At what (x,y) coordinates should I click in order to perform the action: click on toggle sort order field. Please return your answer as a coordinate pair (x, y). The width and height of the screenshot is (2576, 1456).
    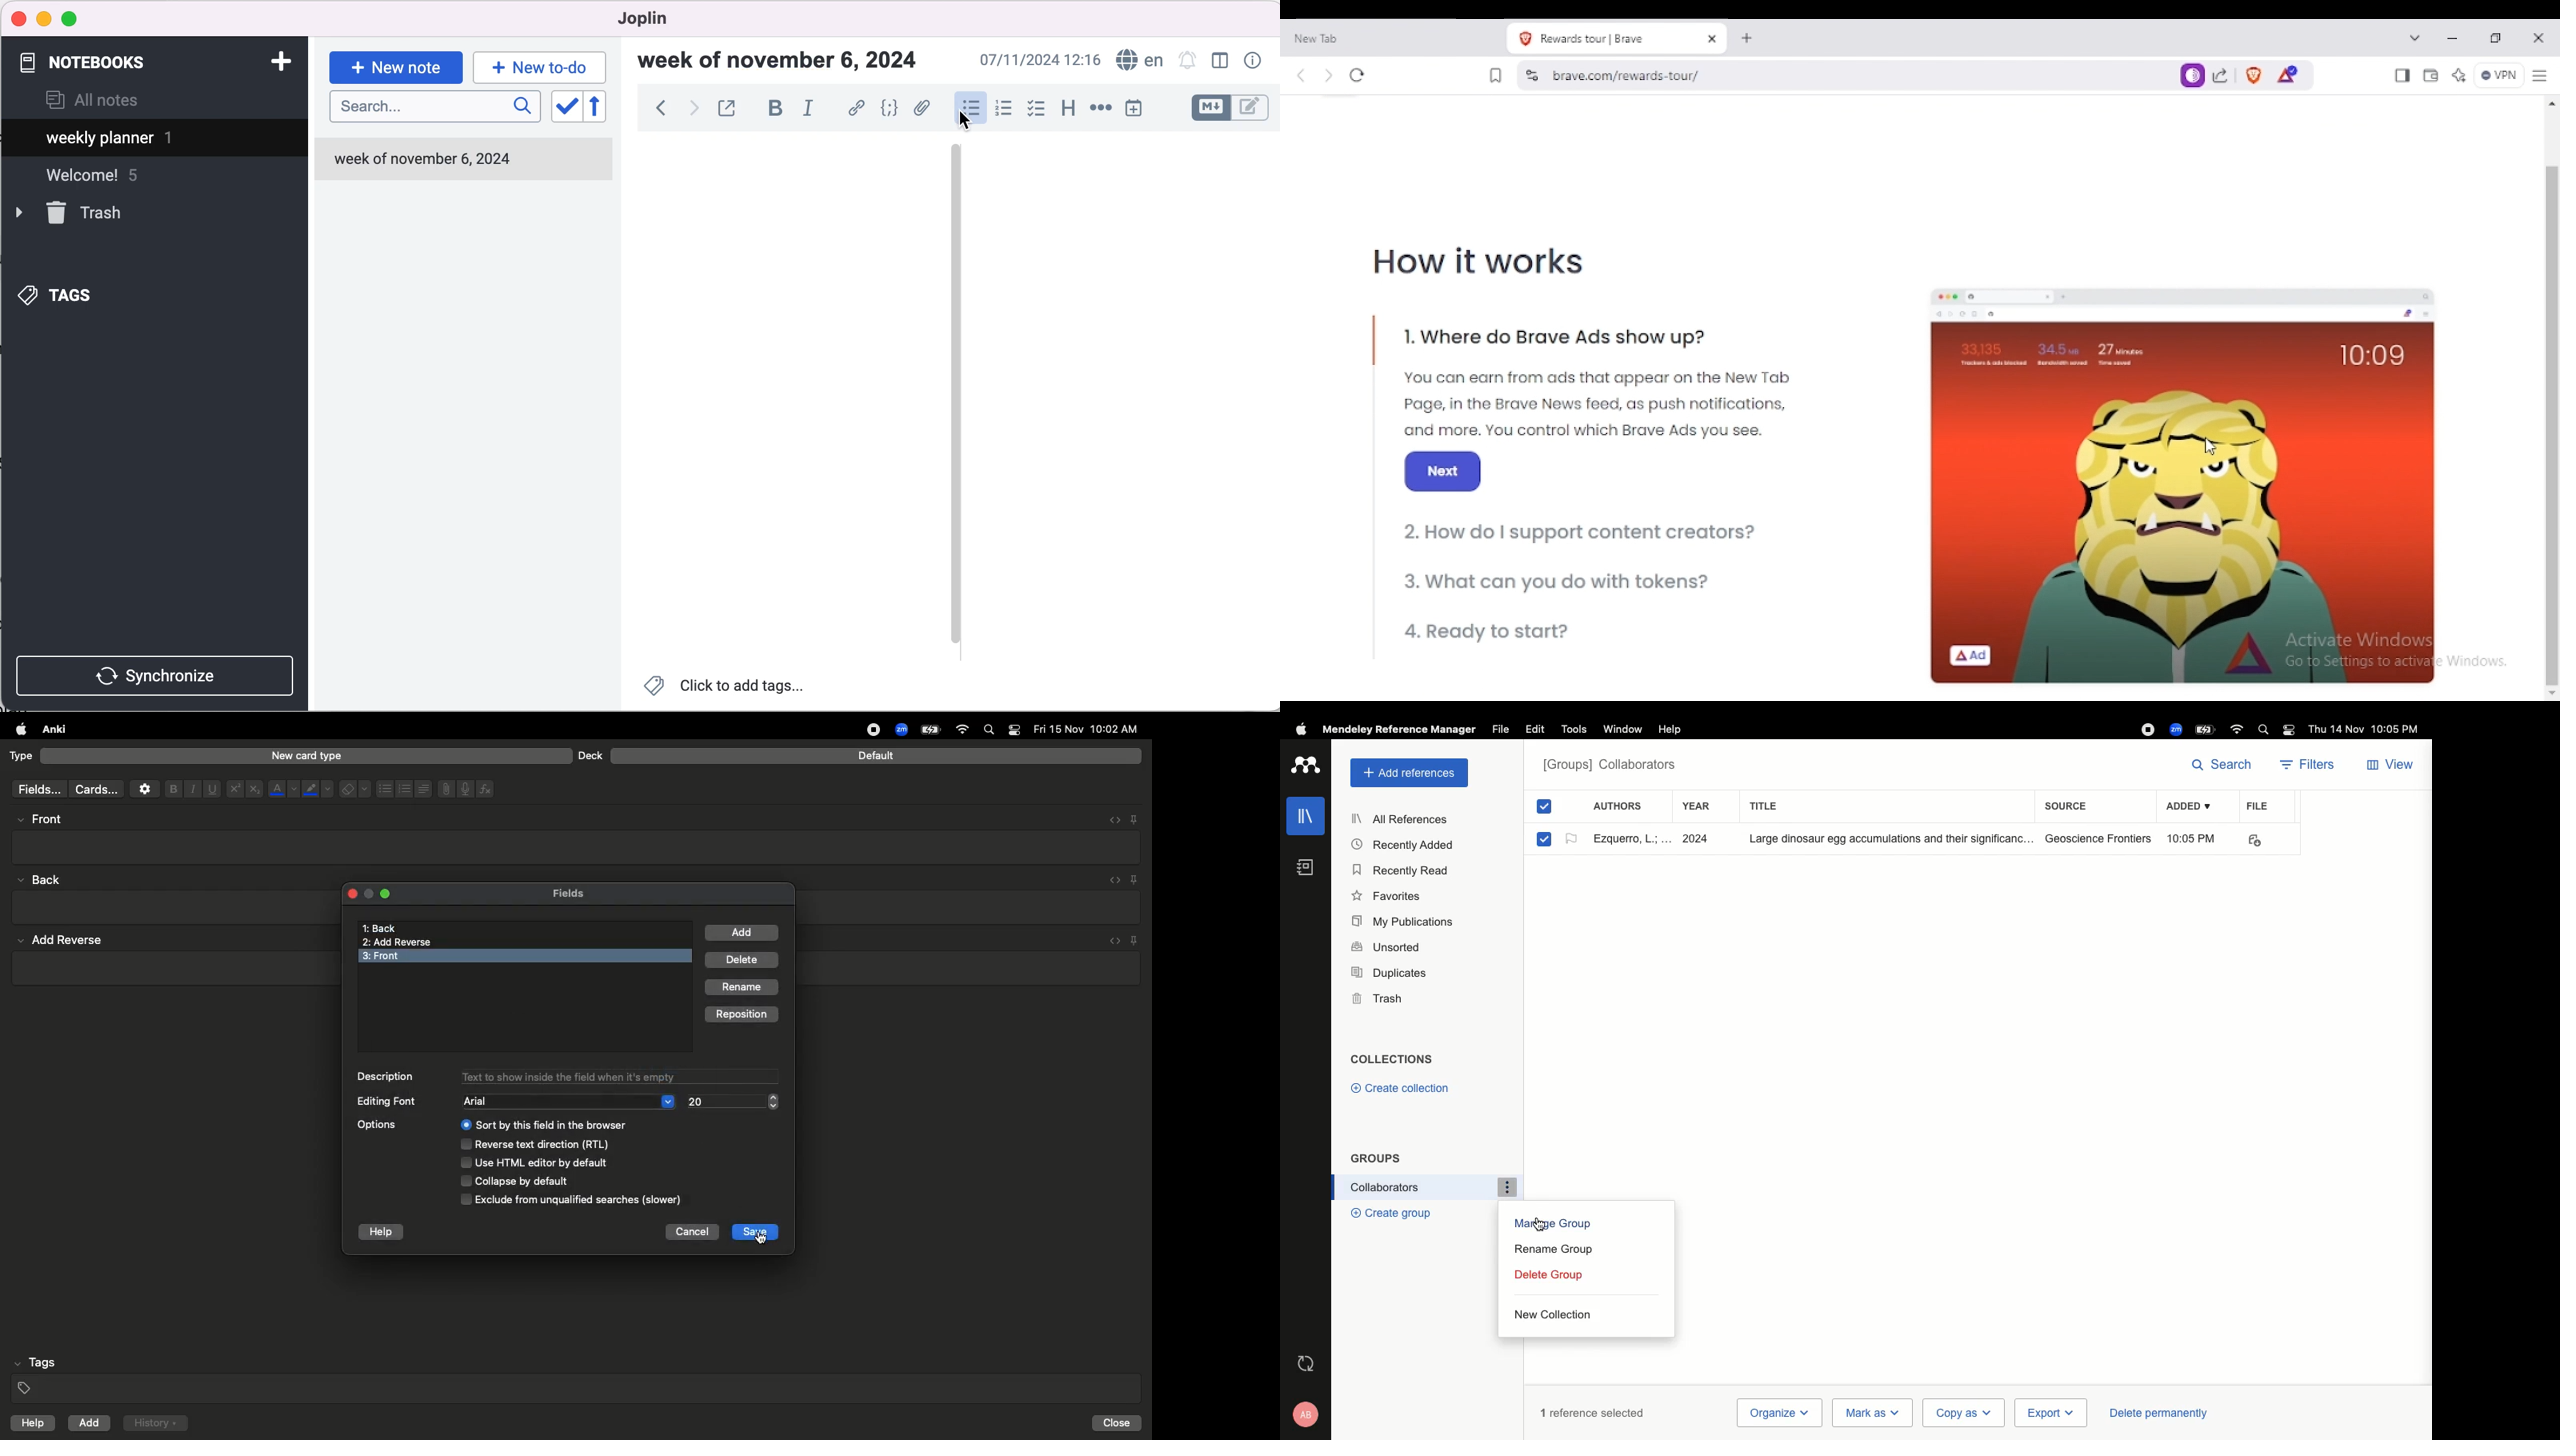
    Looking at the image, I should click on (565, 110).